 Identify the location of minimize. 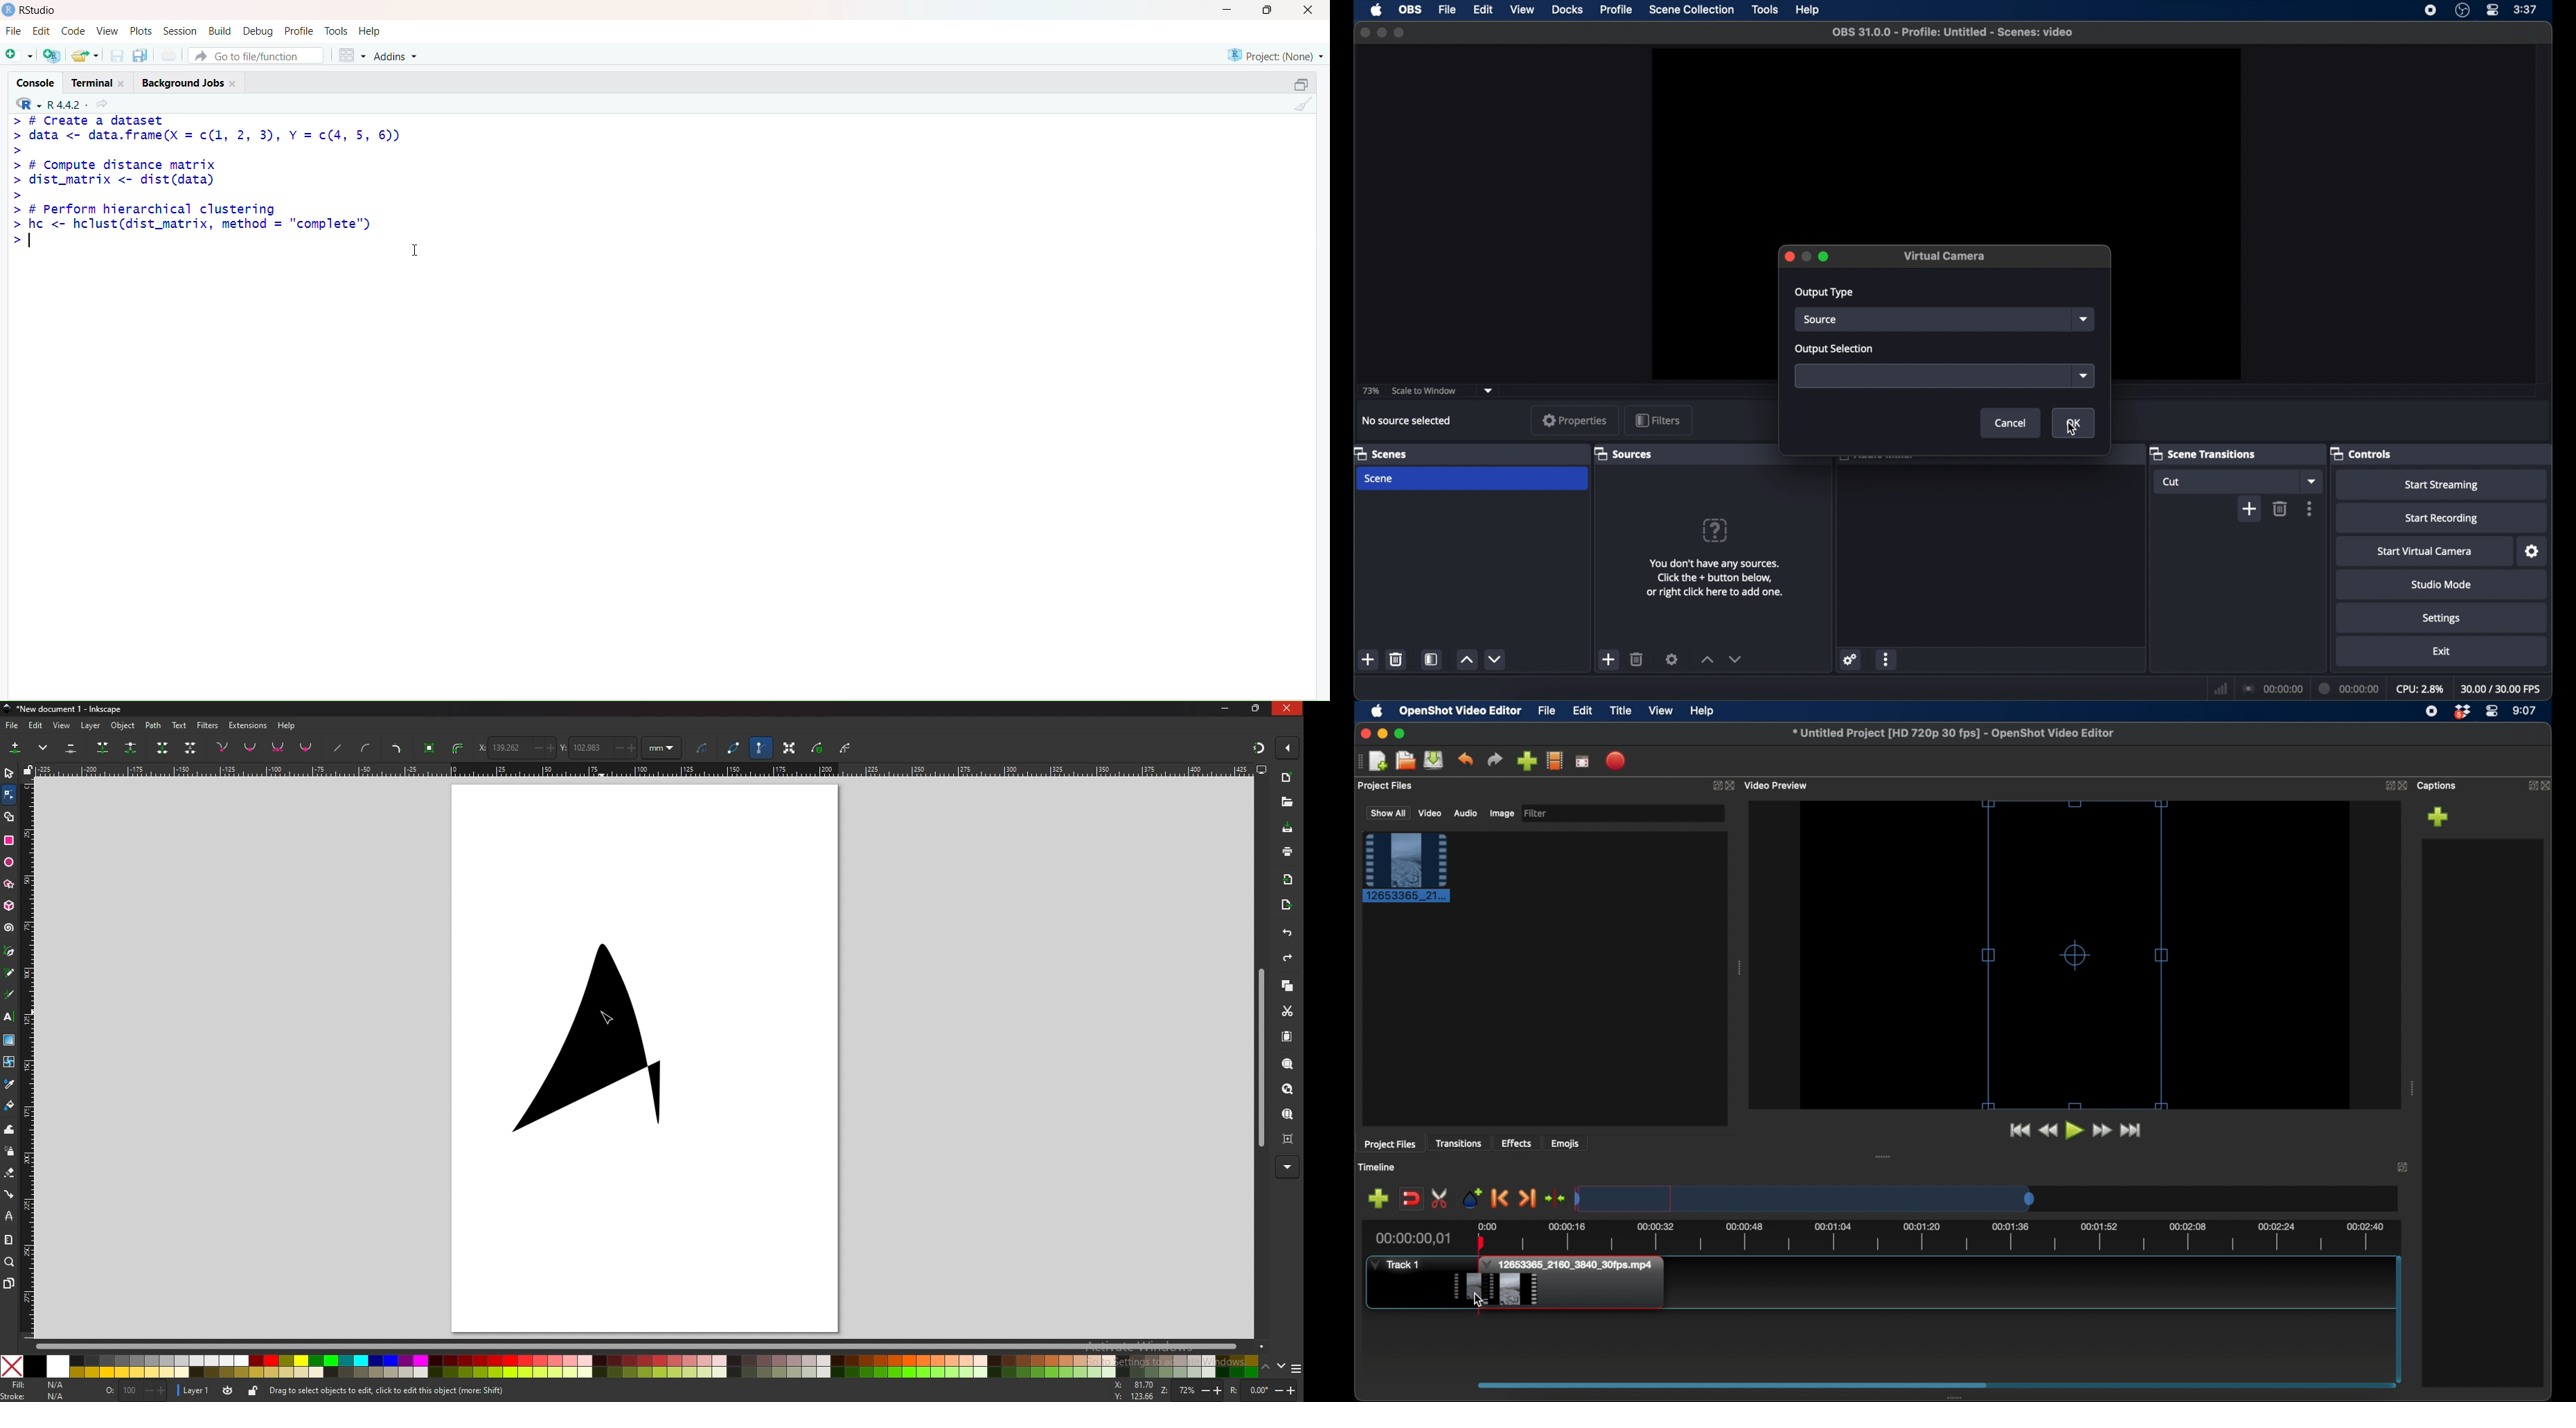
(1226, 708).